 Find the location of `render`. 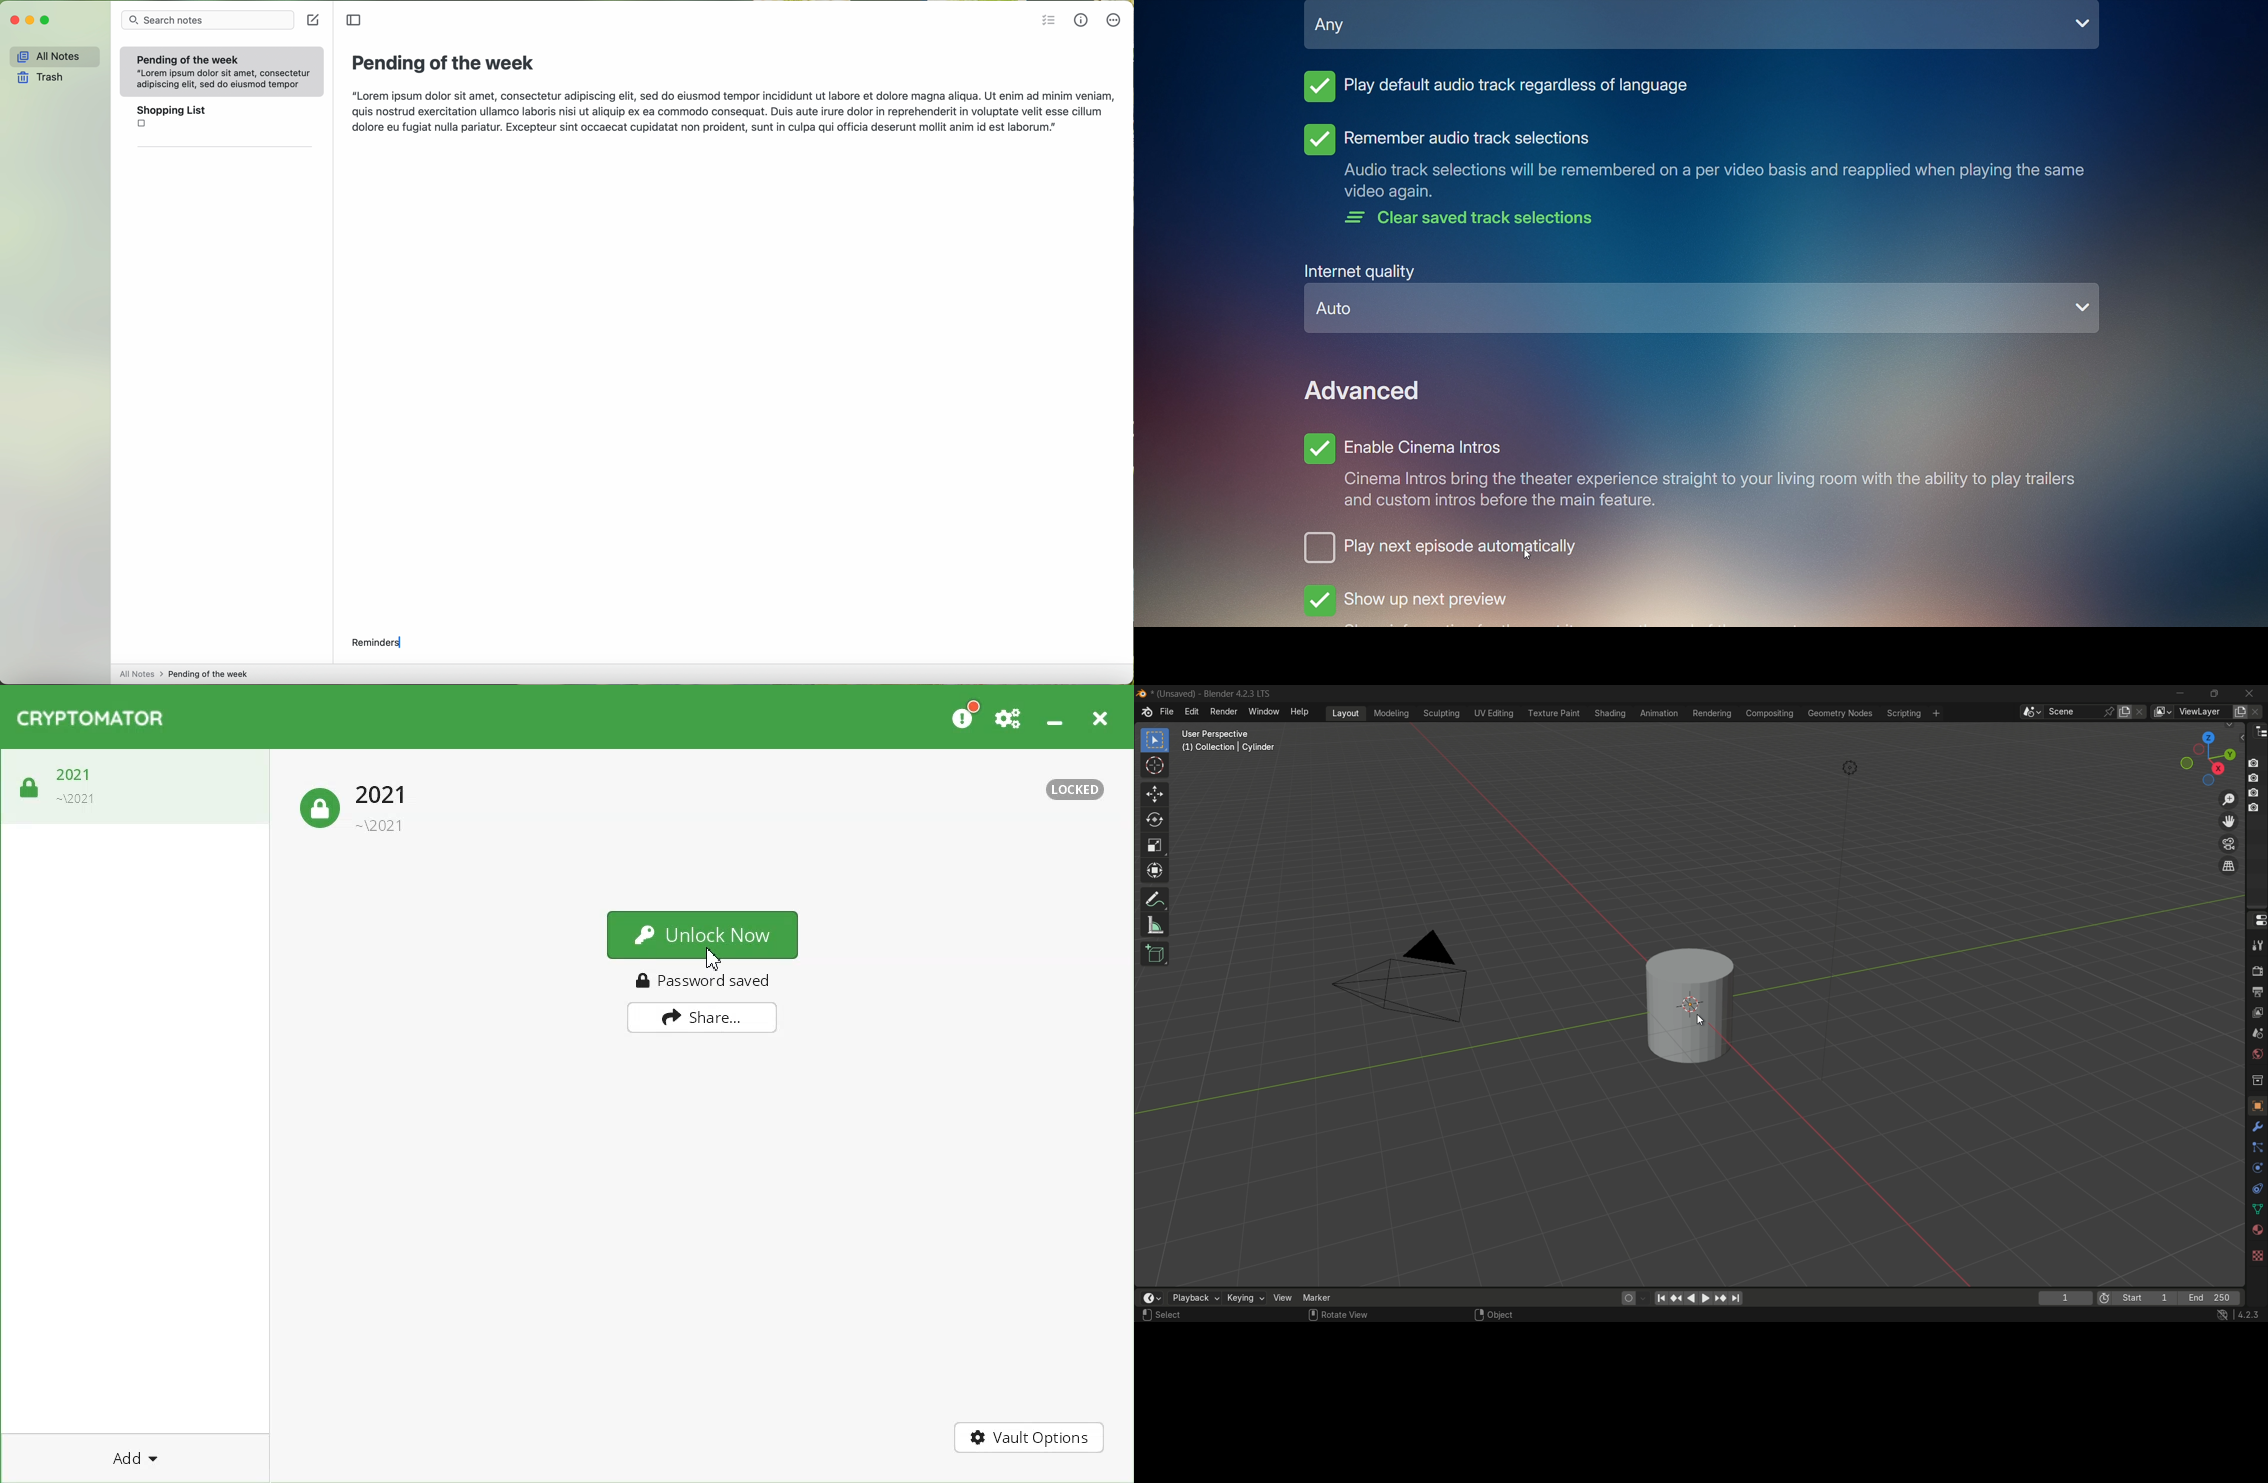

render is located at coordinates (2256, 972).